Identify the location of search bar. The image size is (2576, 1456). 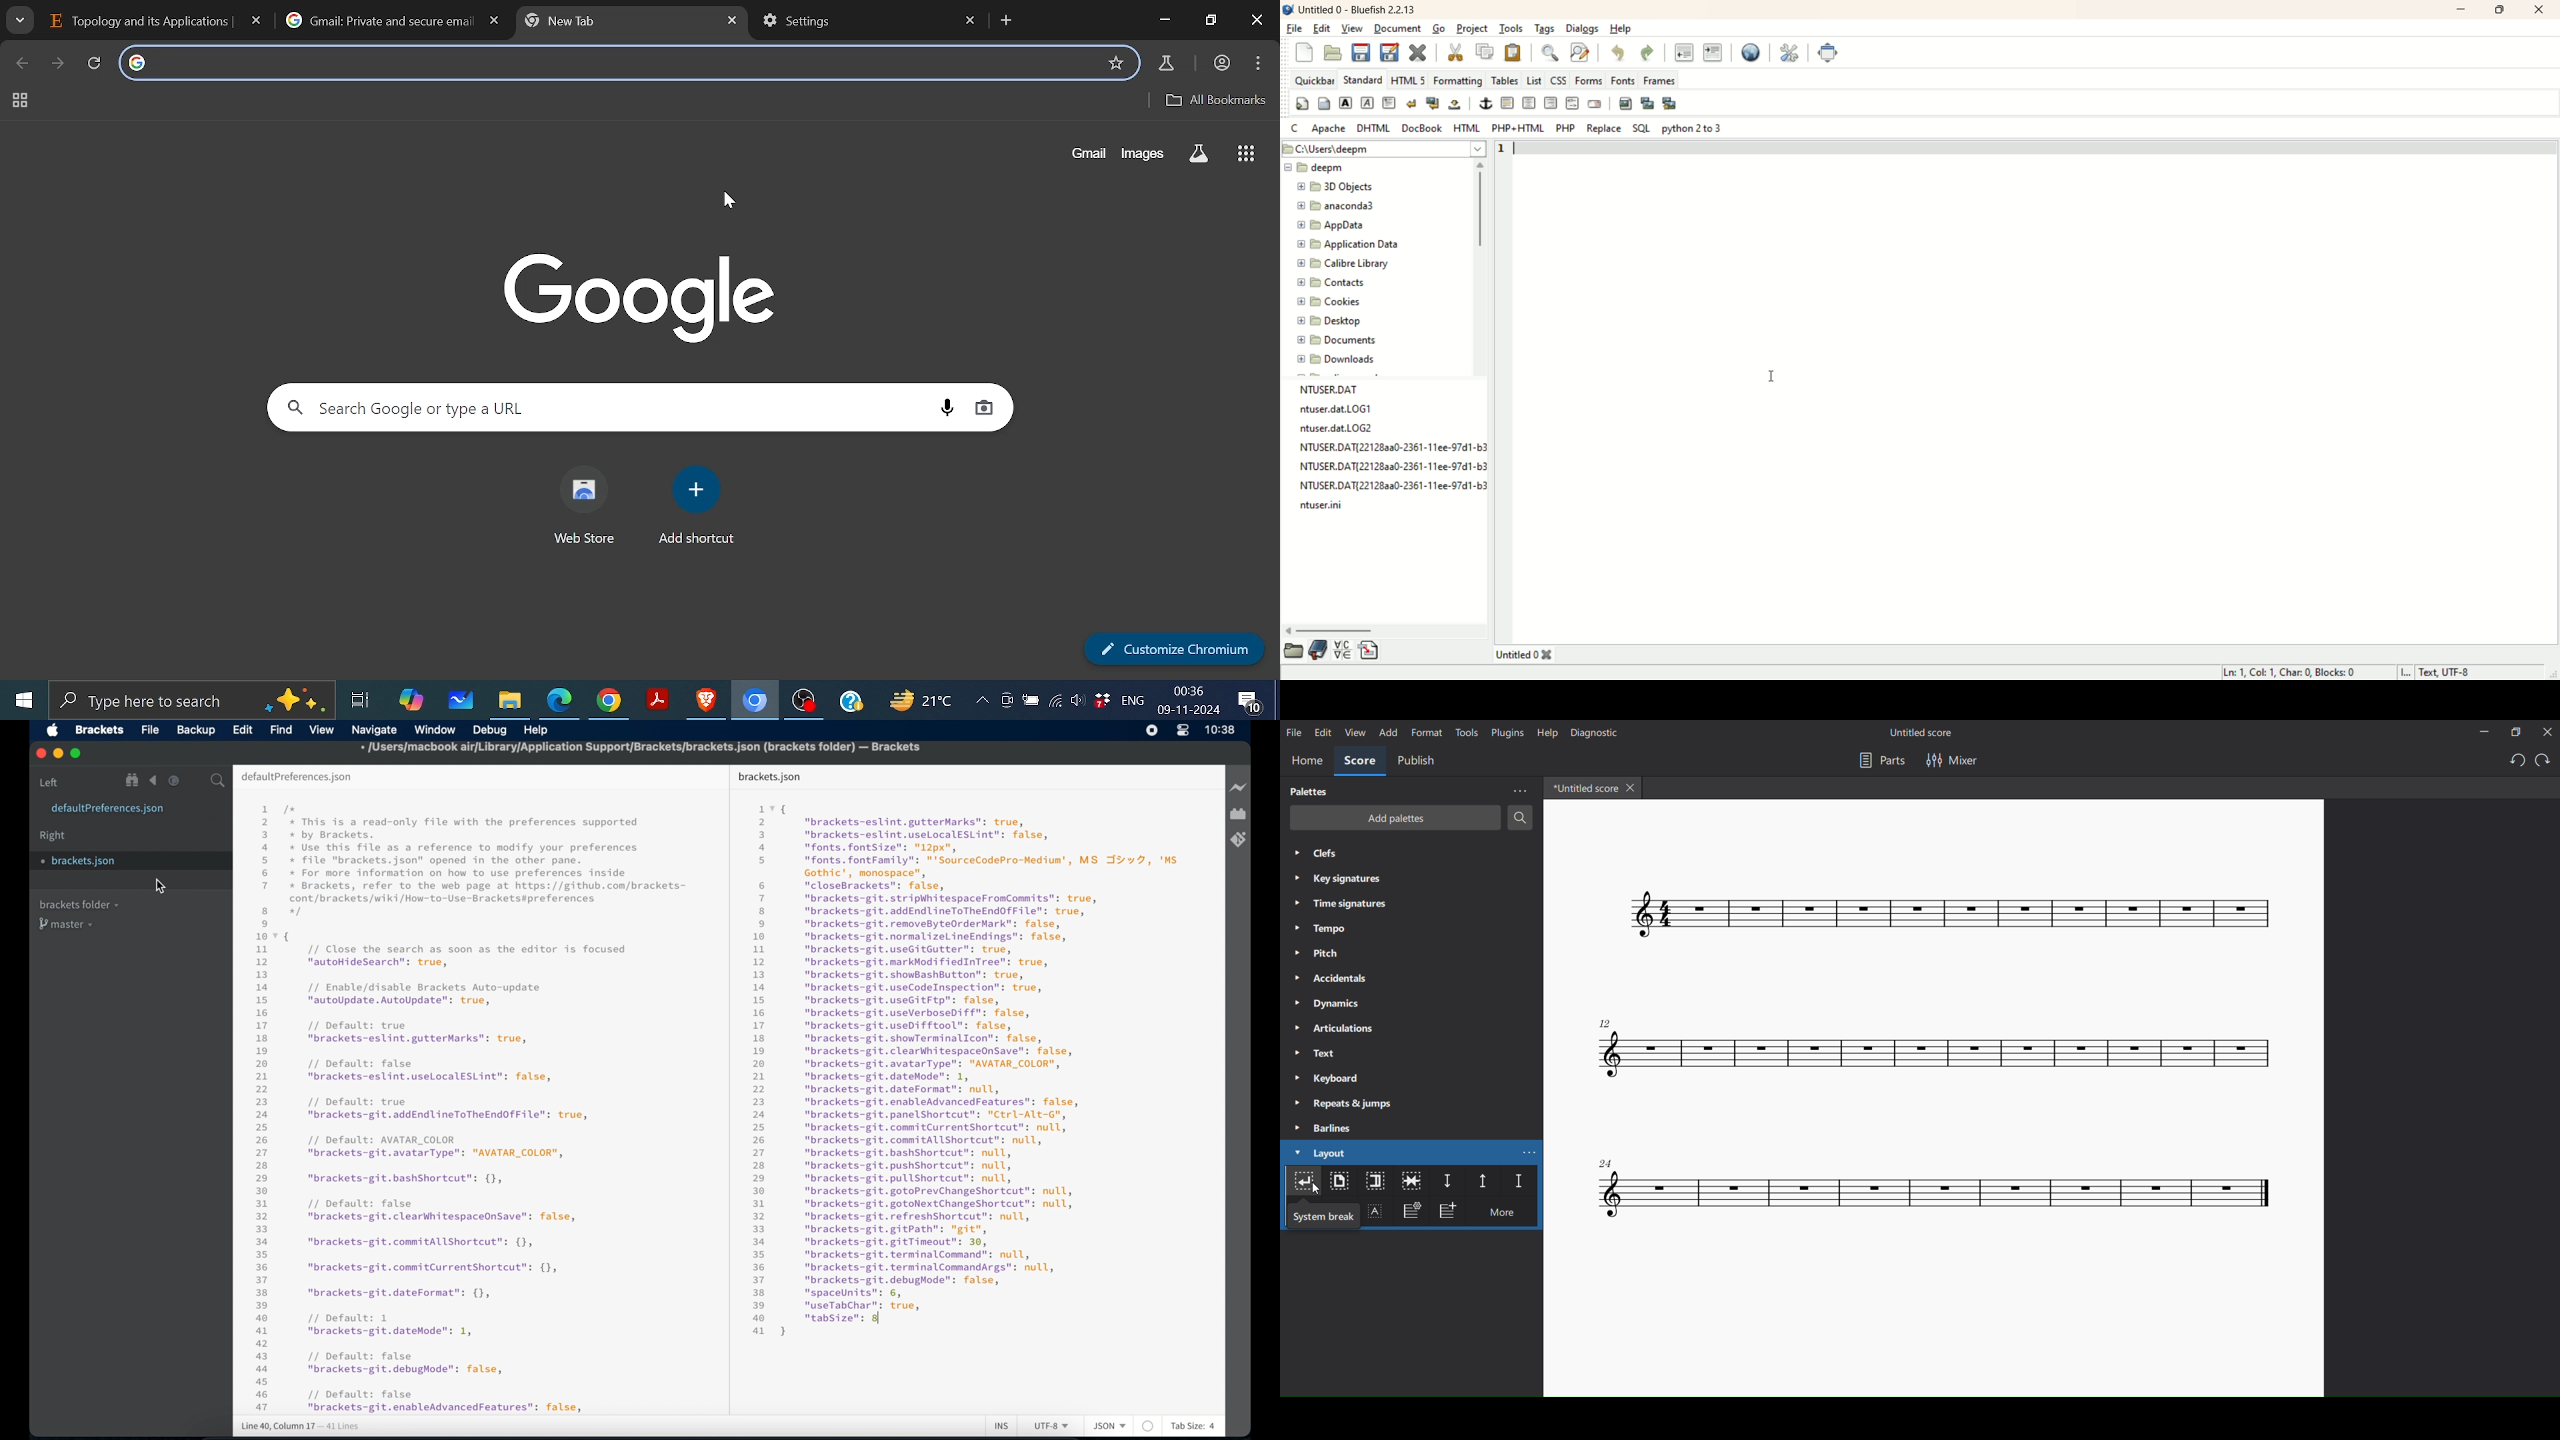
(218, 781).